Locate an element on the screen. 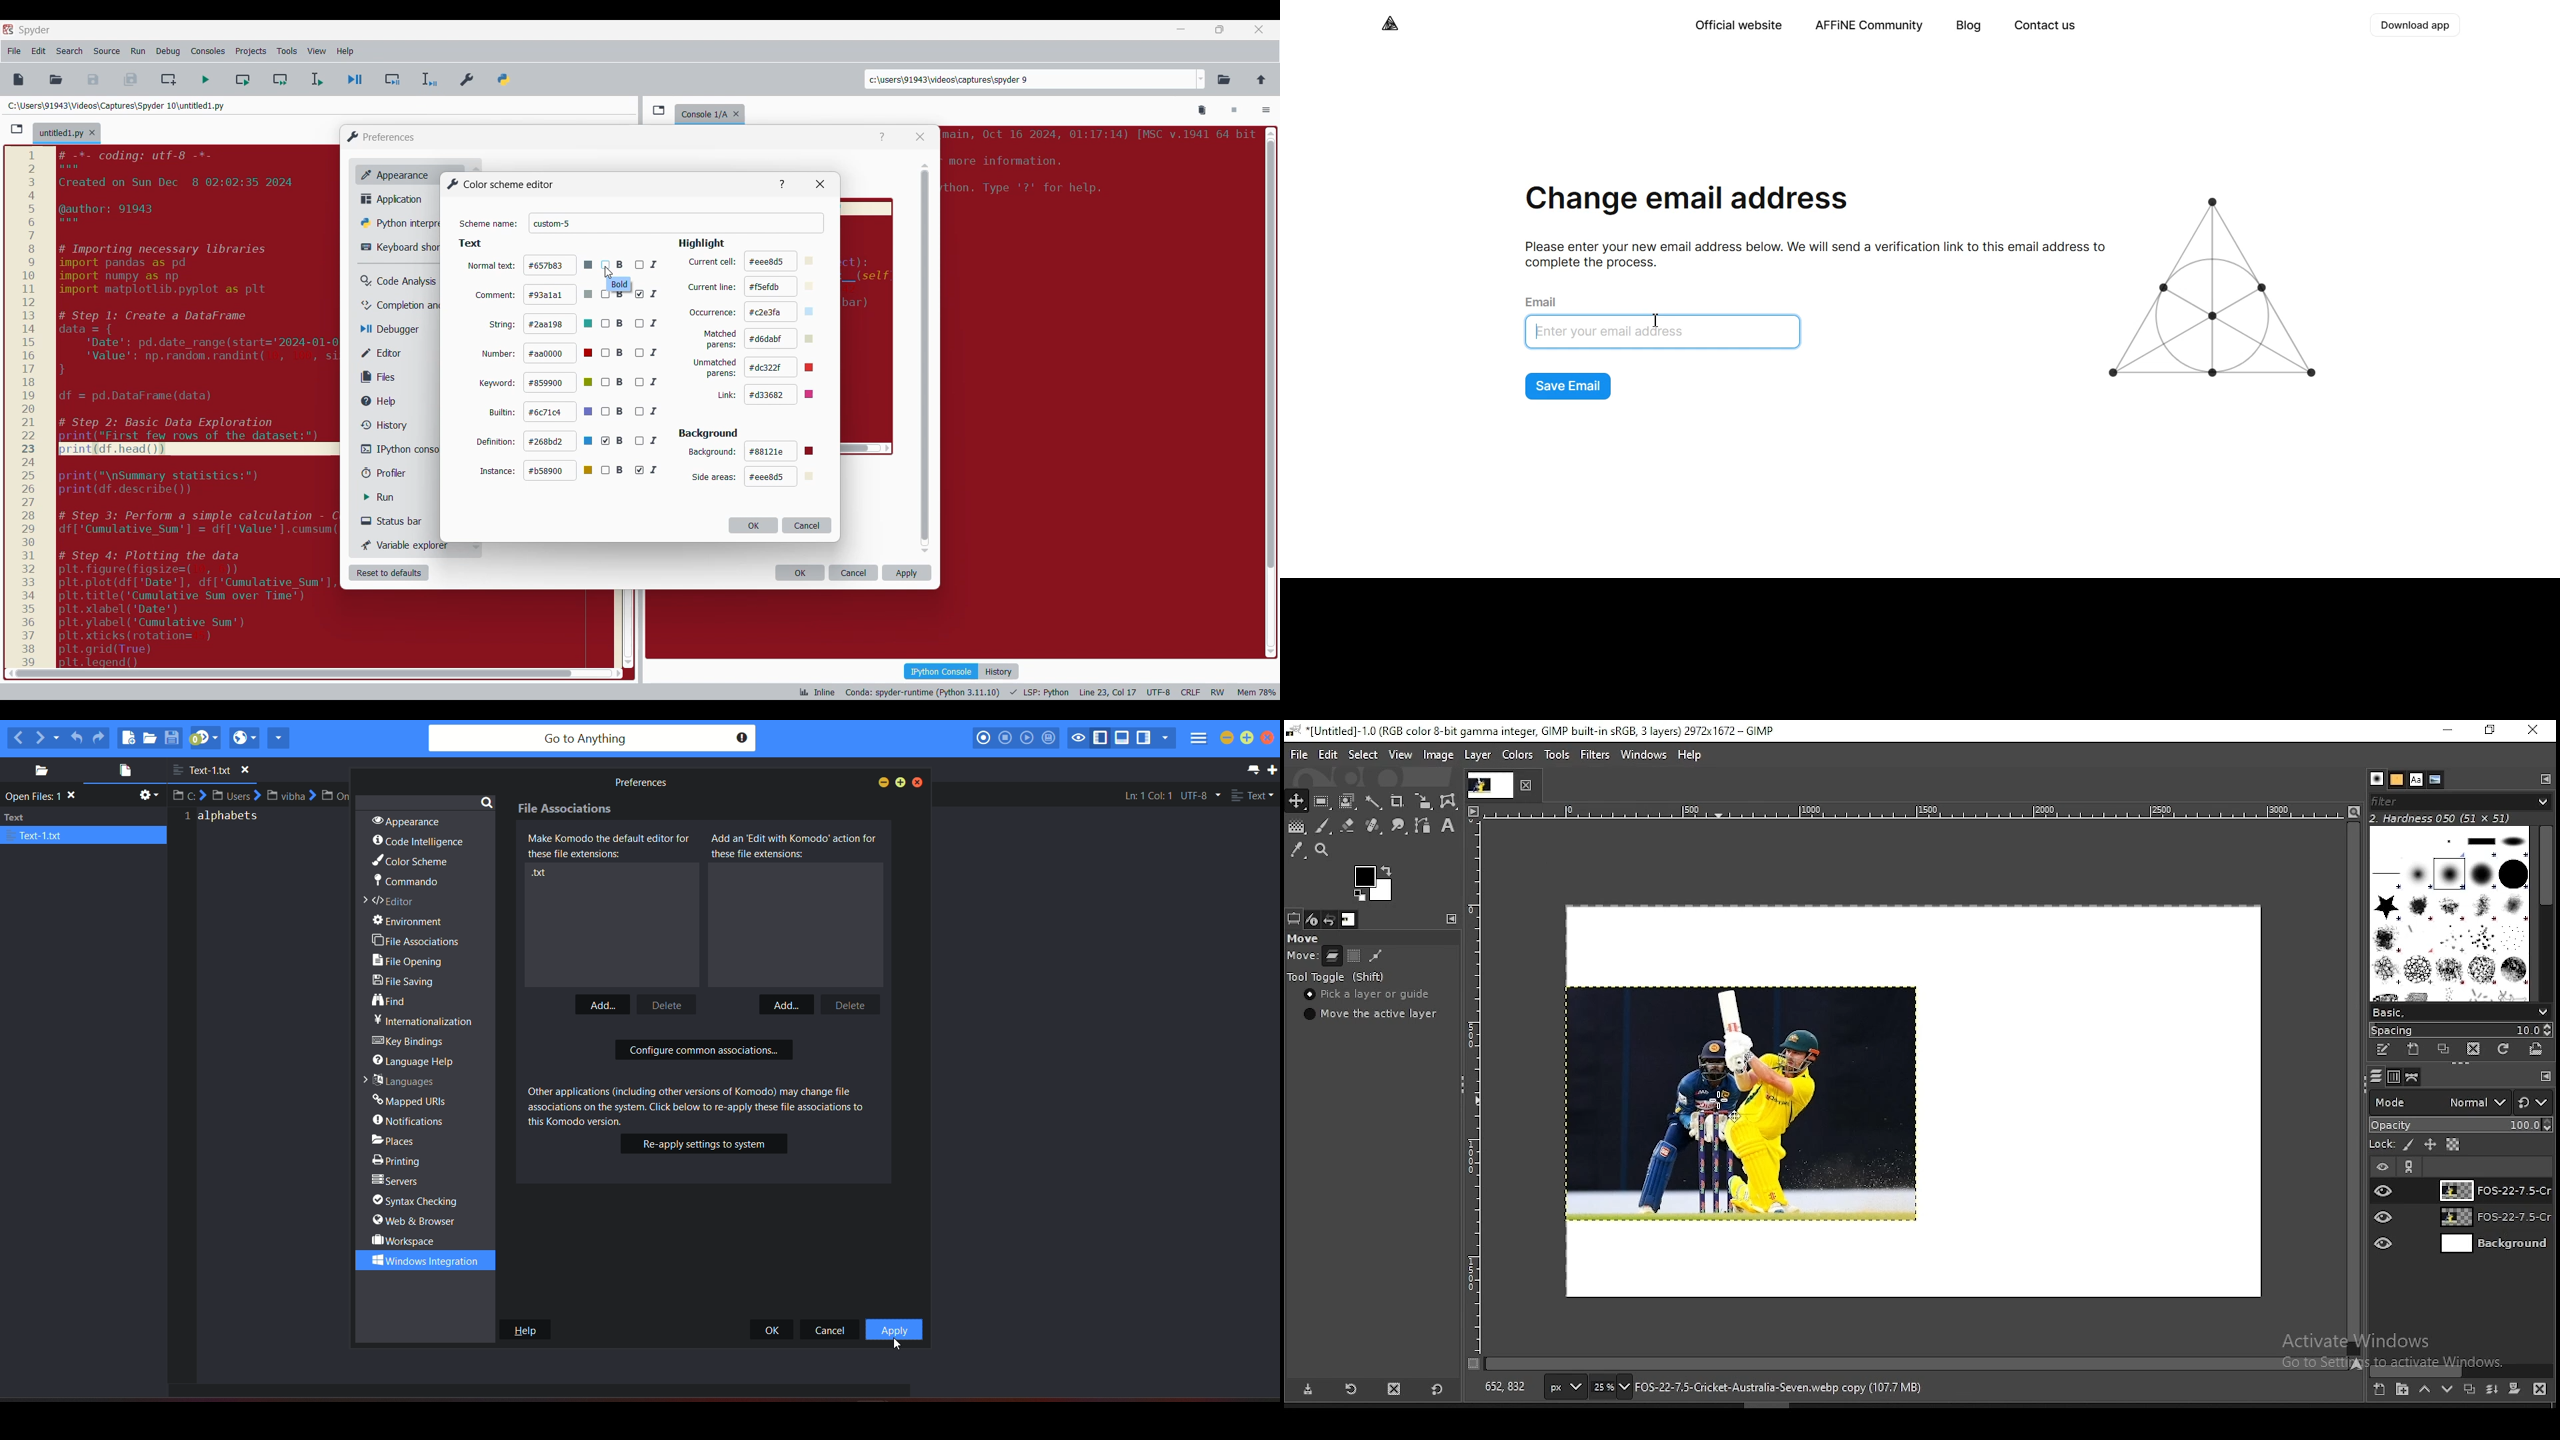 This screenshot has width=2576, height=1456. Save all files is located at coordinates (130, 79).